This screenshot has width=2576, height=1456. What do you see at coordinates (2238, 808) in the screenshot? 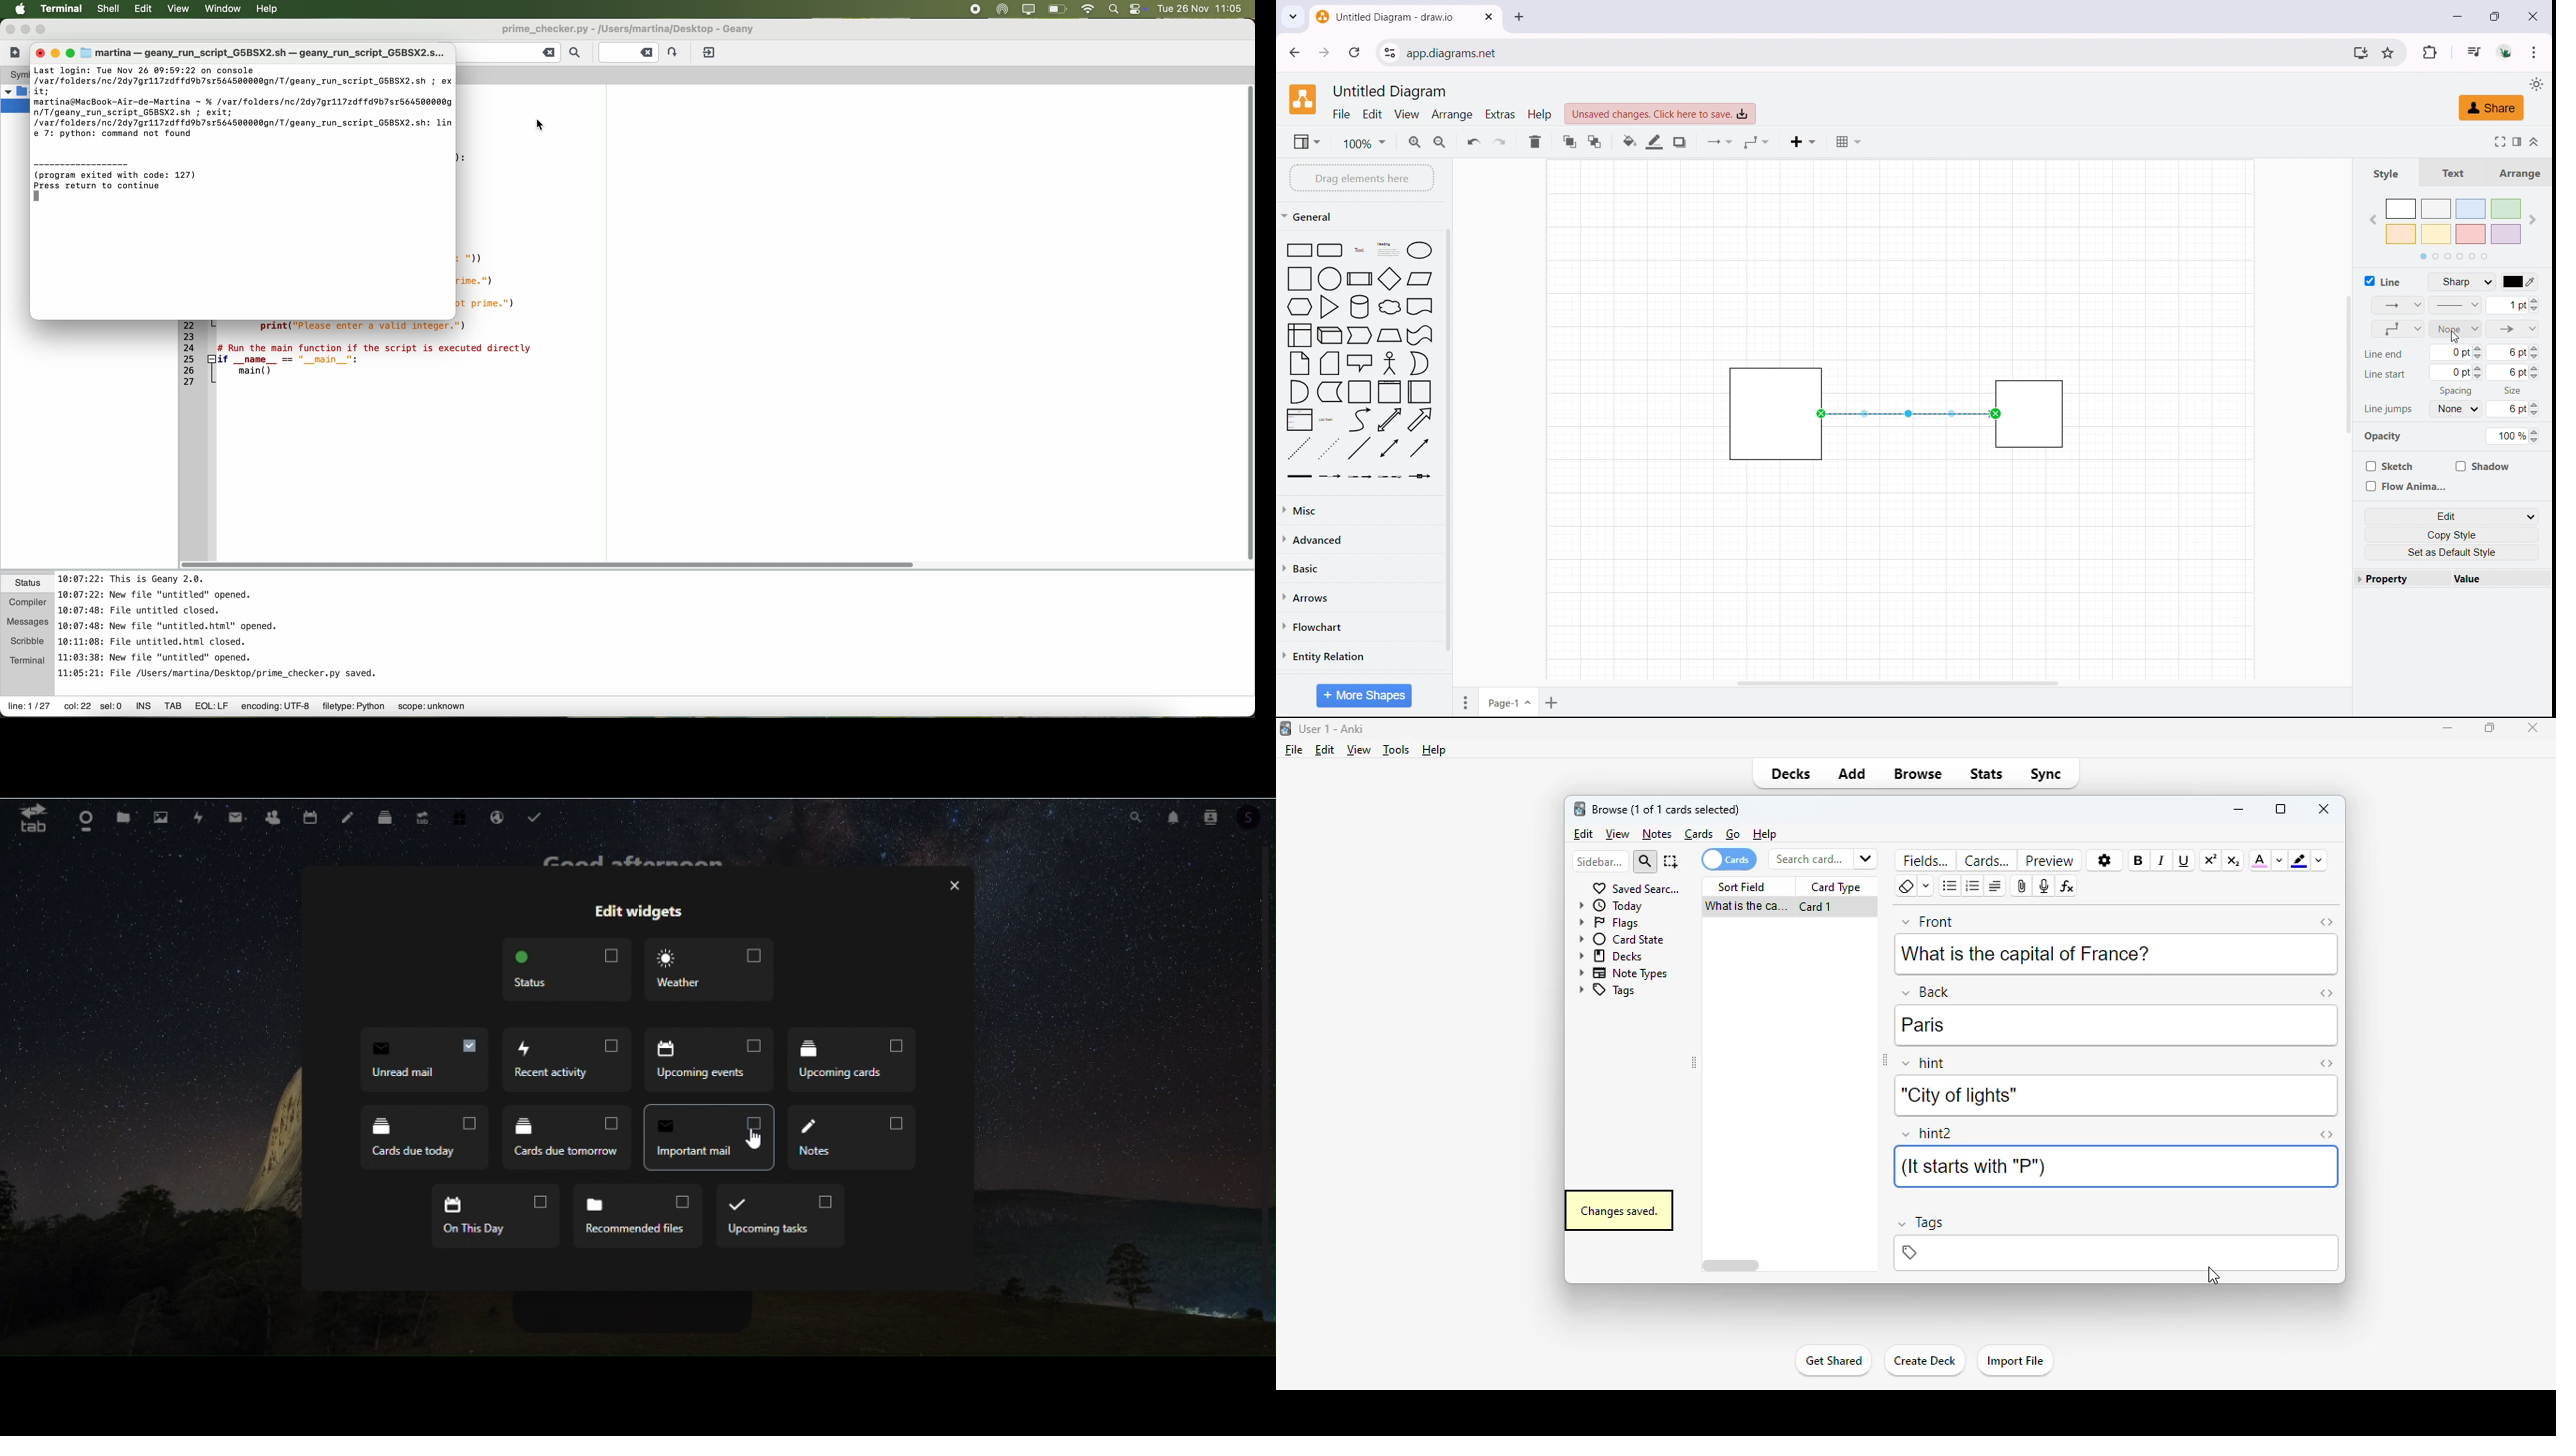
I see `minimize` at bounding box center [2238, 808].